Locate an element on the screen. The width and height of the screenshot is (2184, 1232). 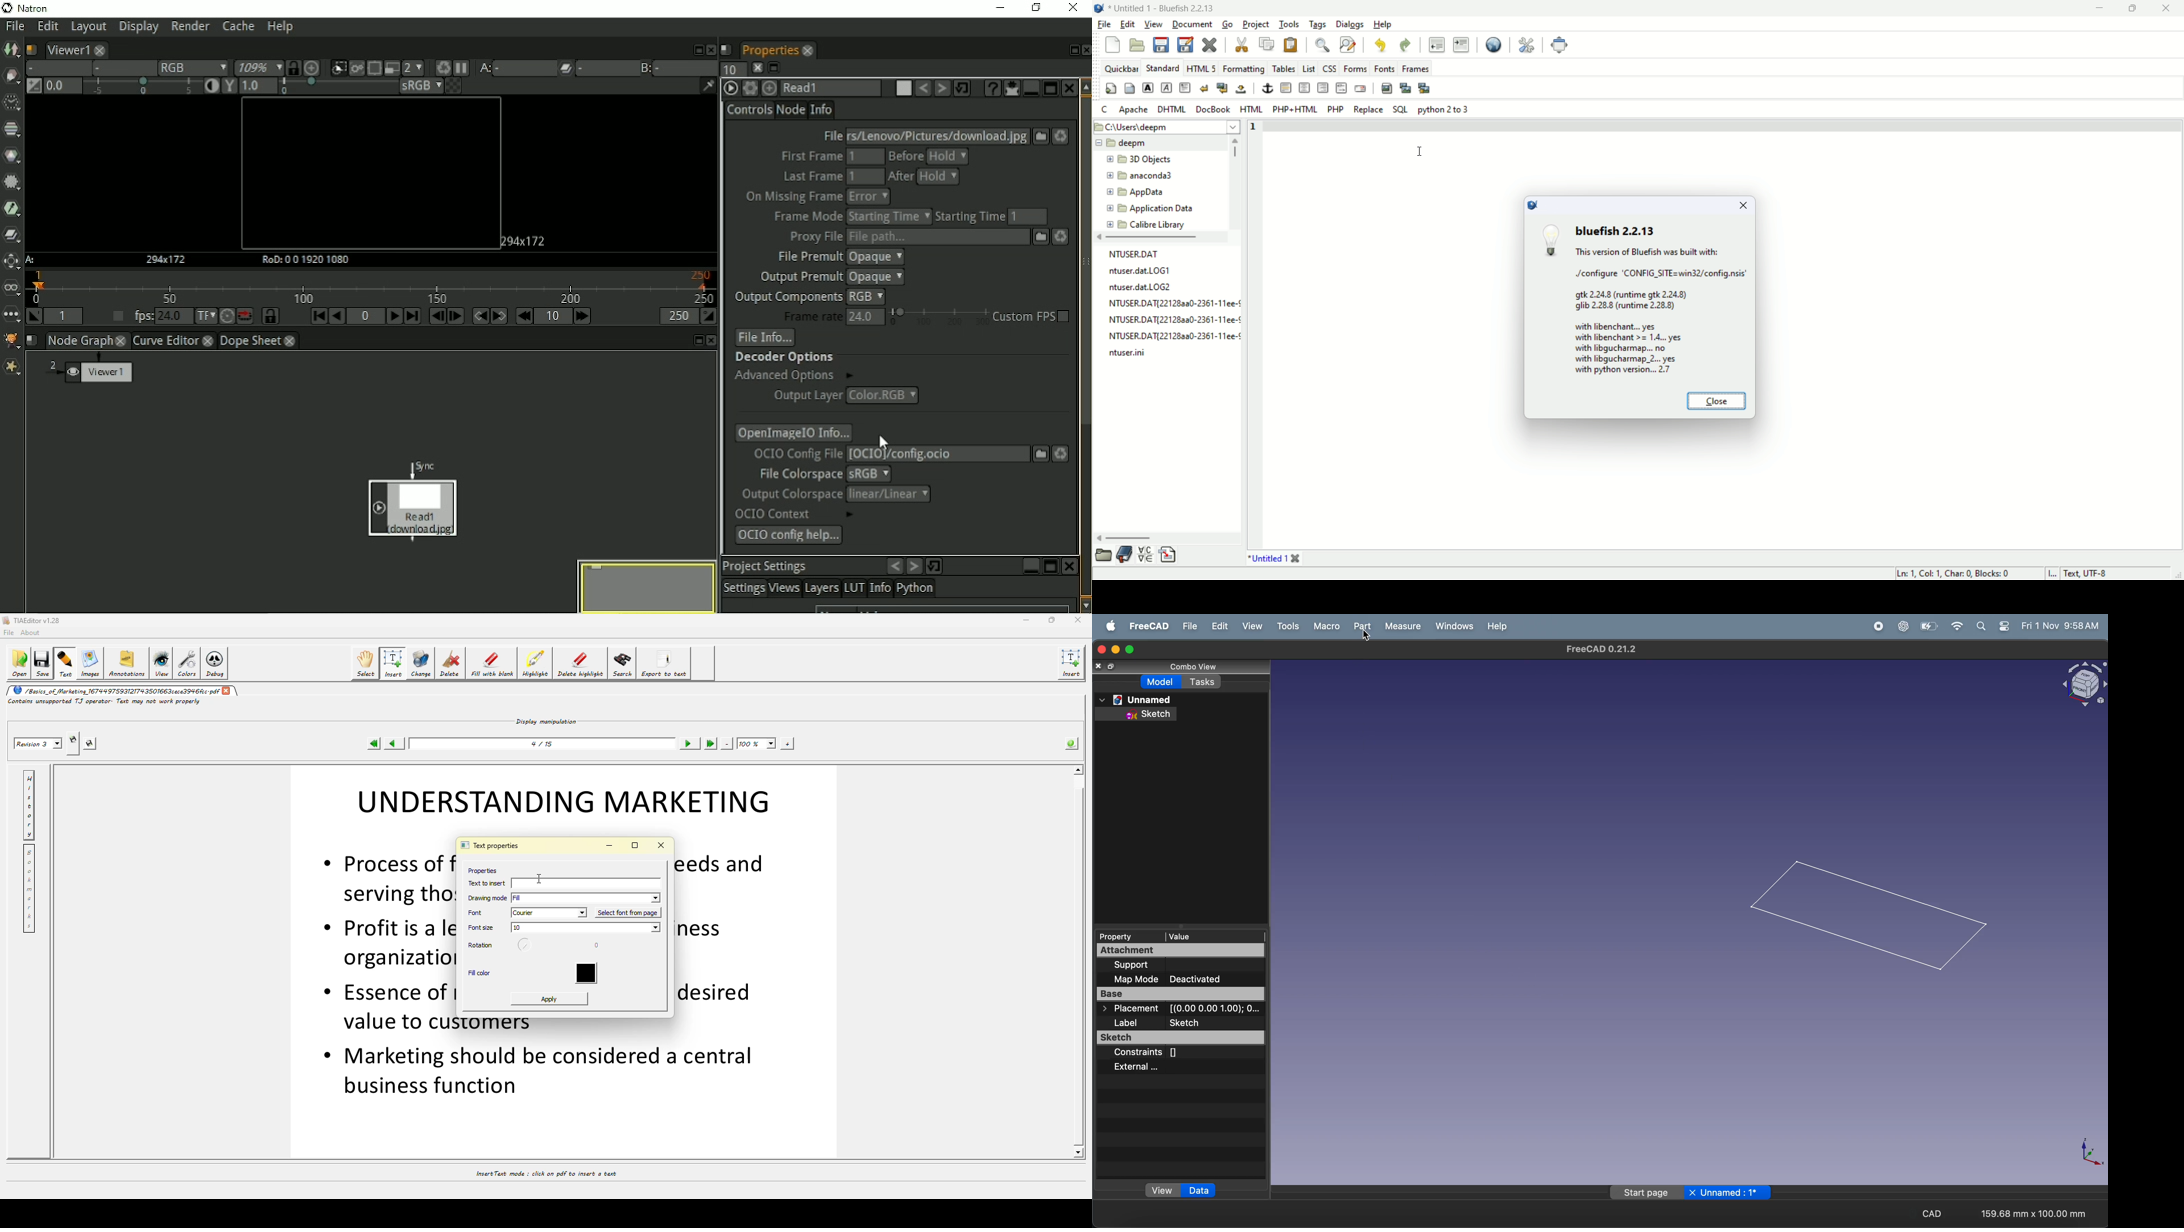
C is located at coordinates (1106, 110).